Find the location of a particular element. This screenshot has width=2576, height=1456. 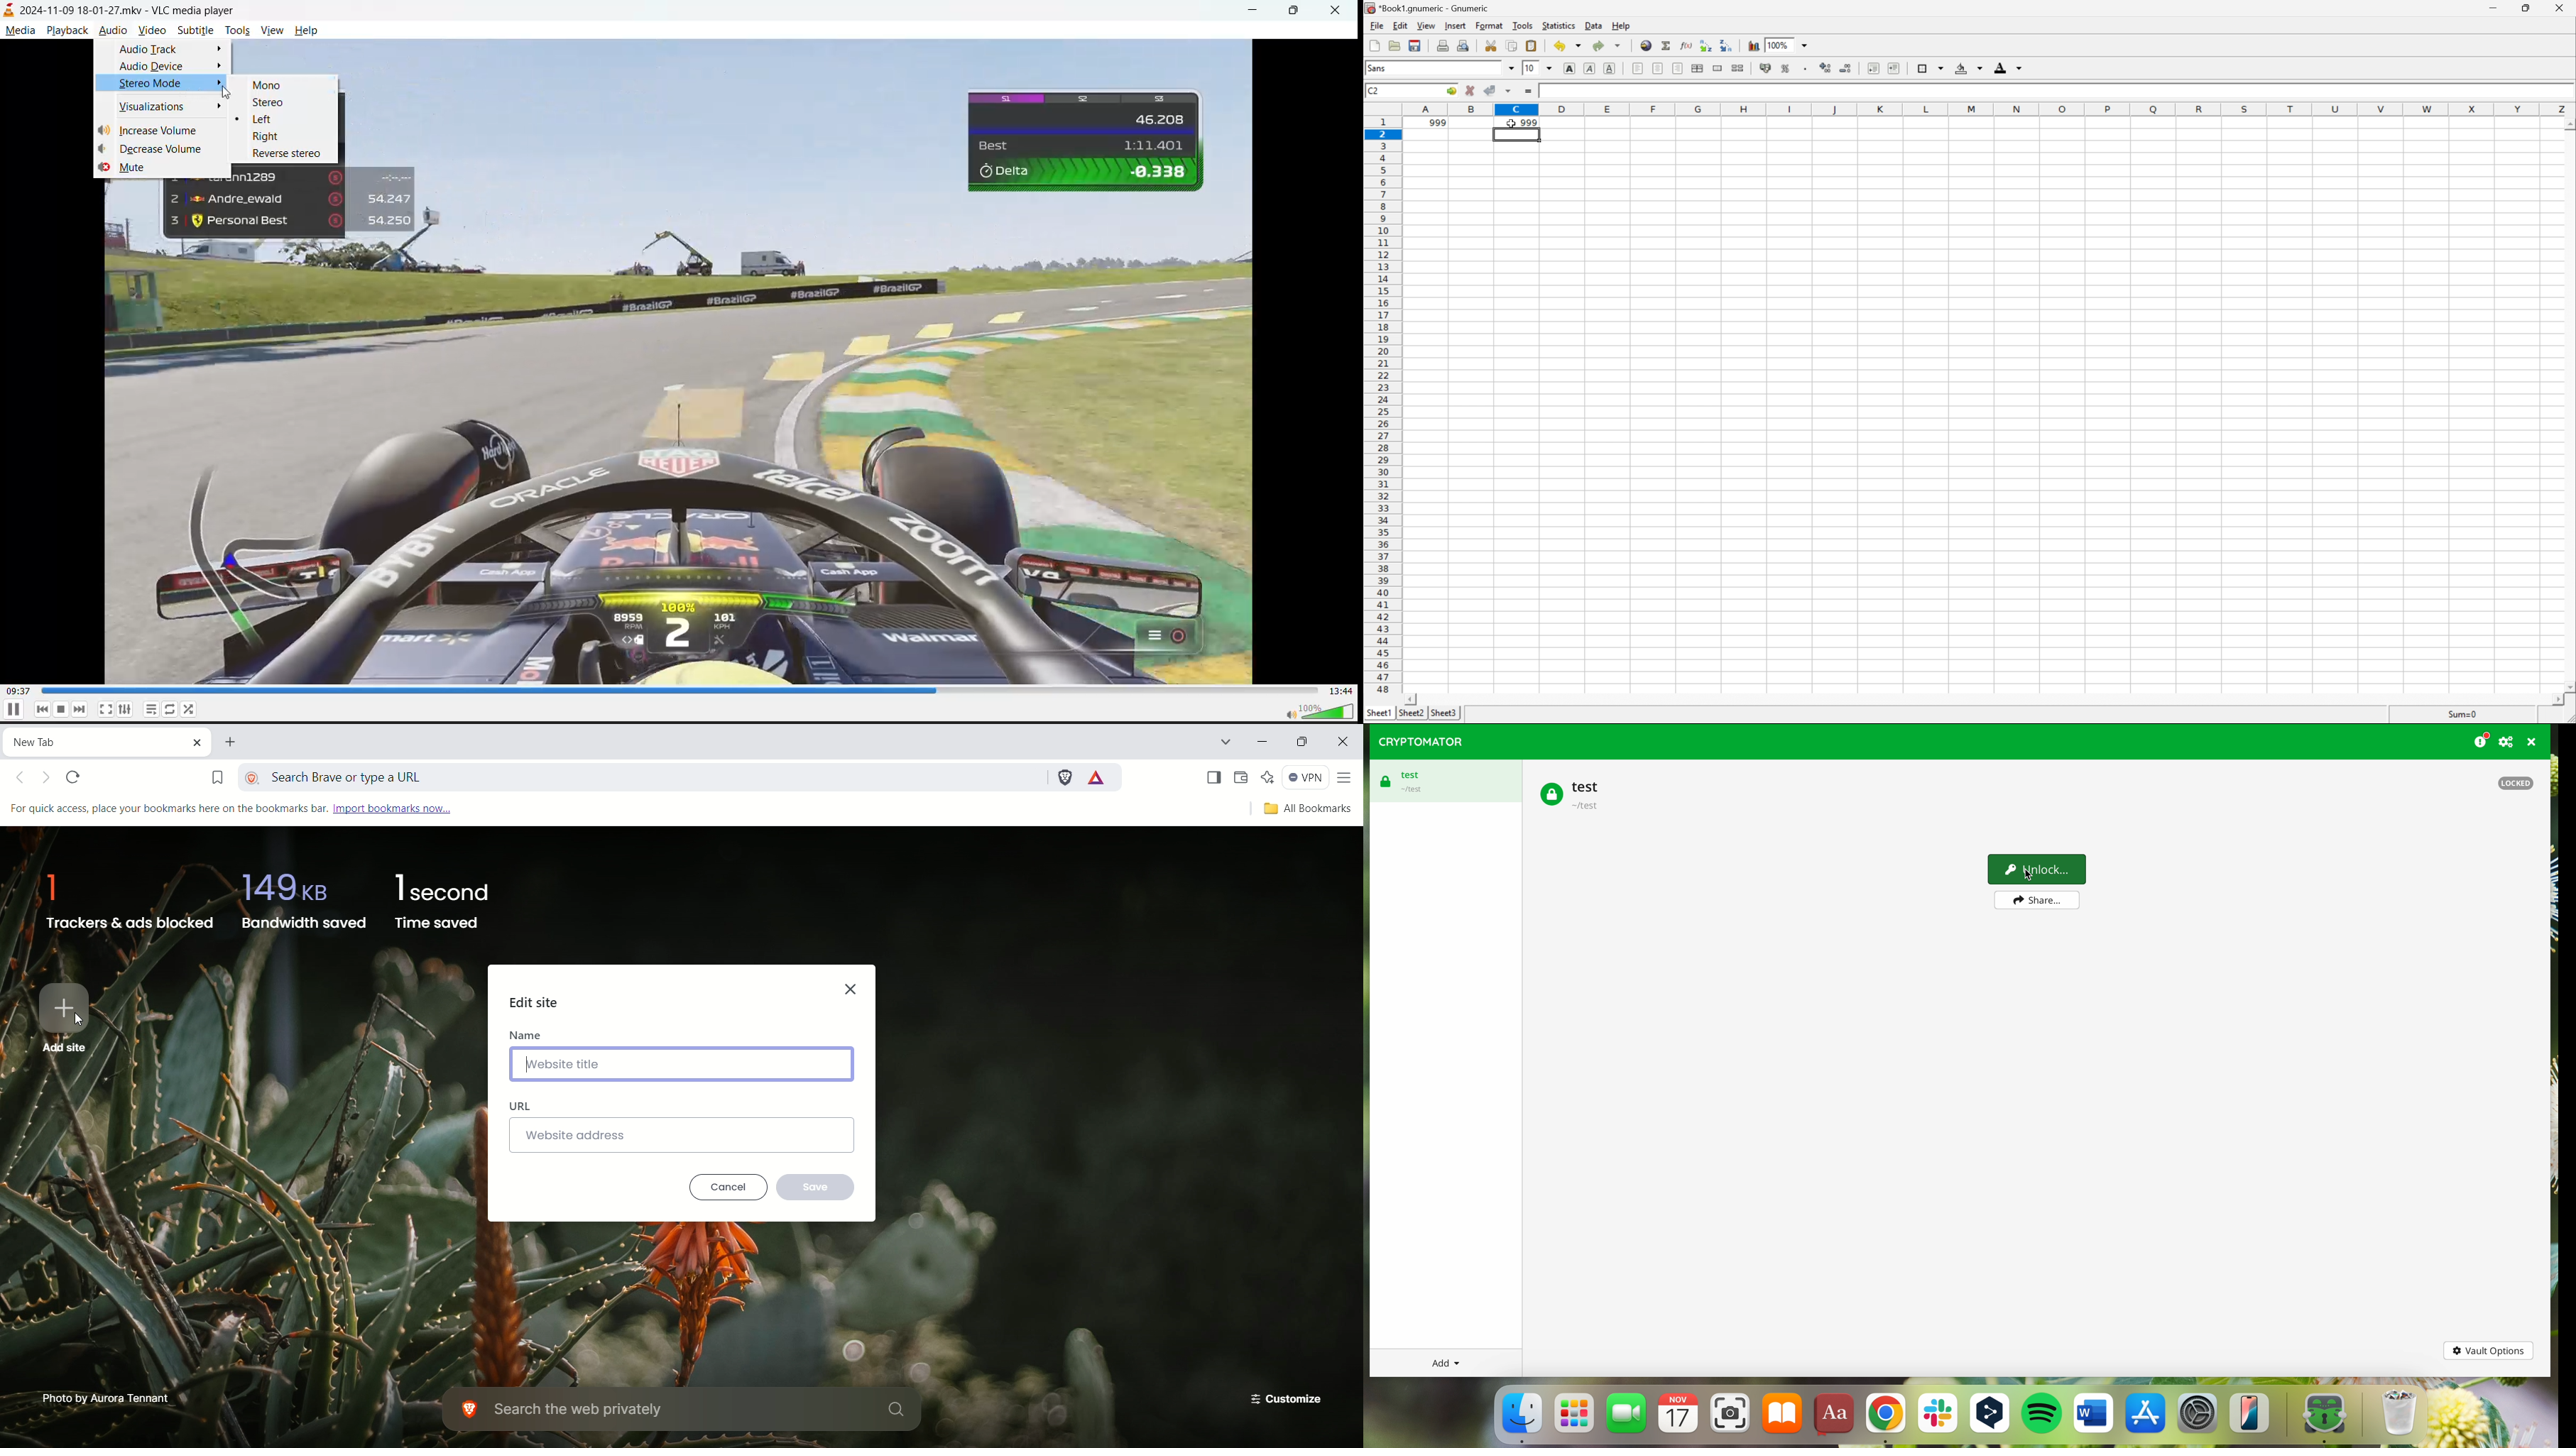

insert chart is located at coordinates (1753, 45).